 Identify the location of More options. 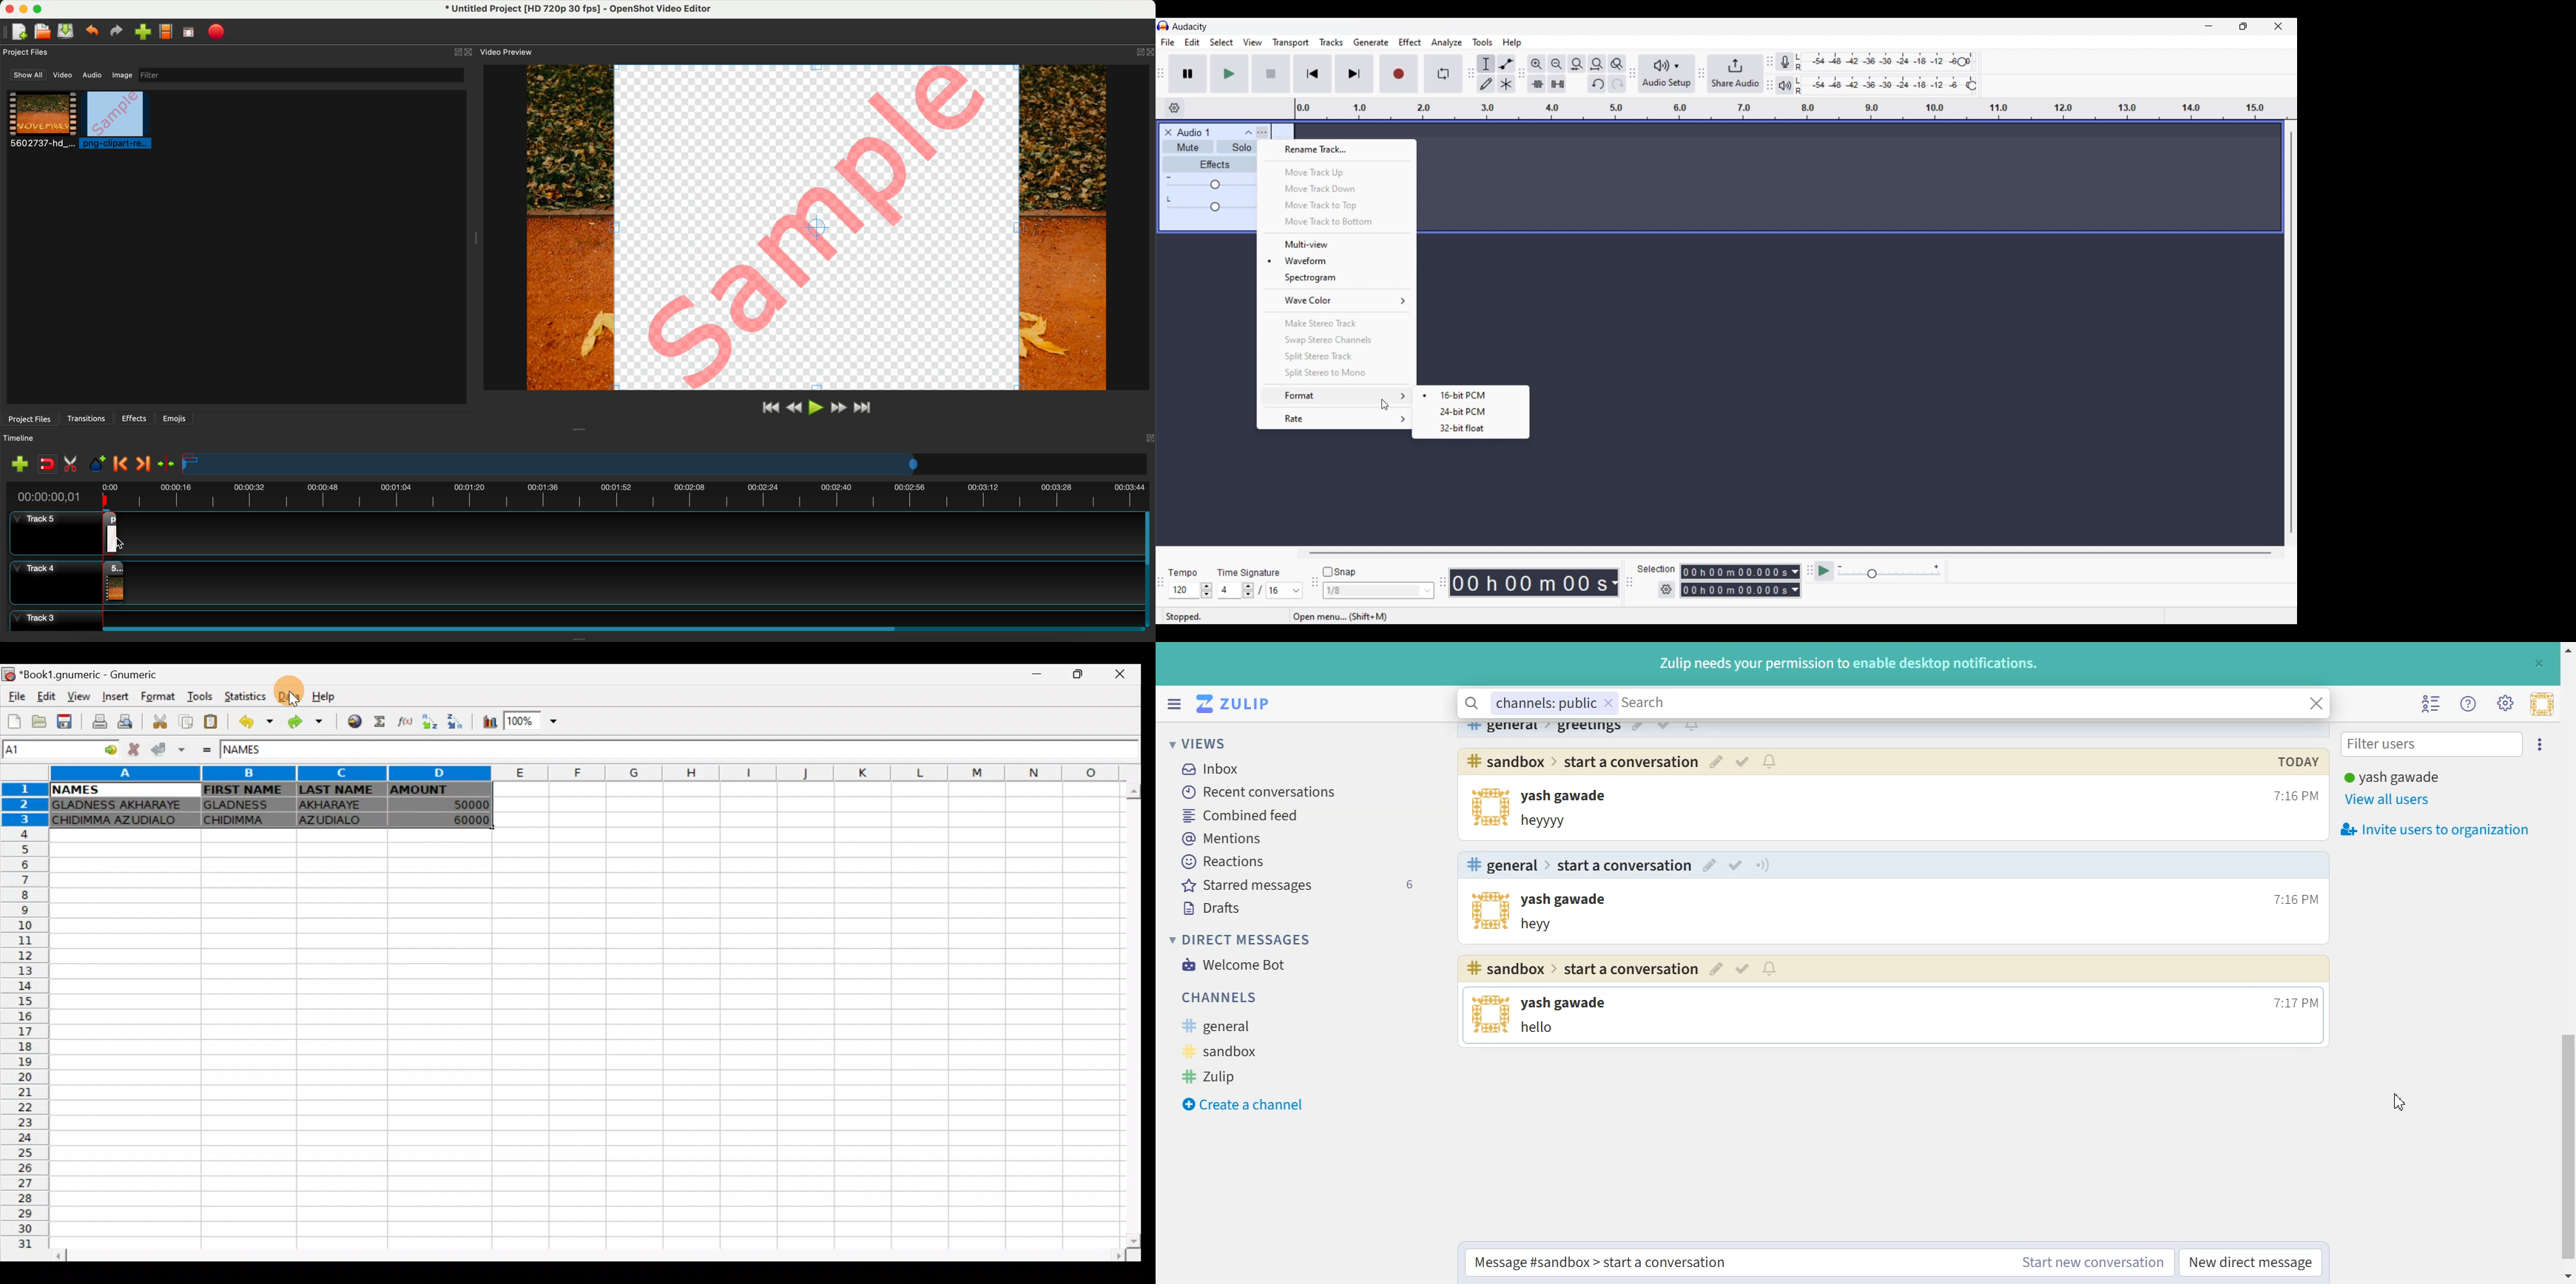
(1255, 131).